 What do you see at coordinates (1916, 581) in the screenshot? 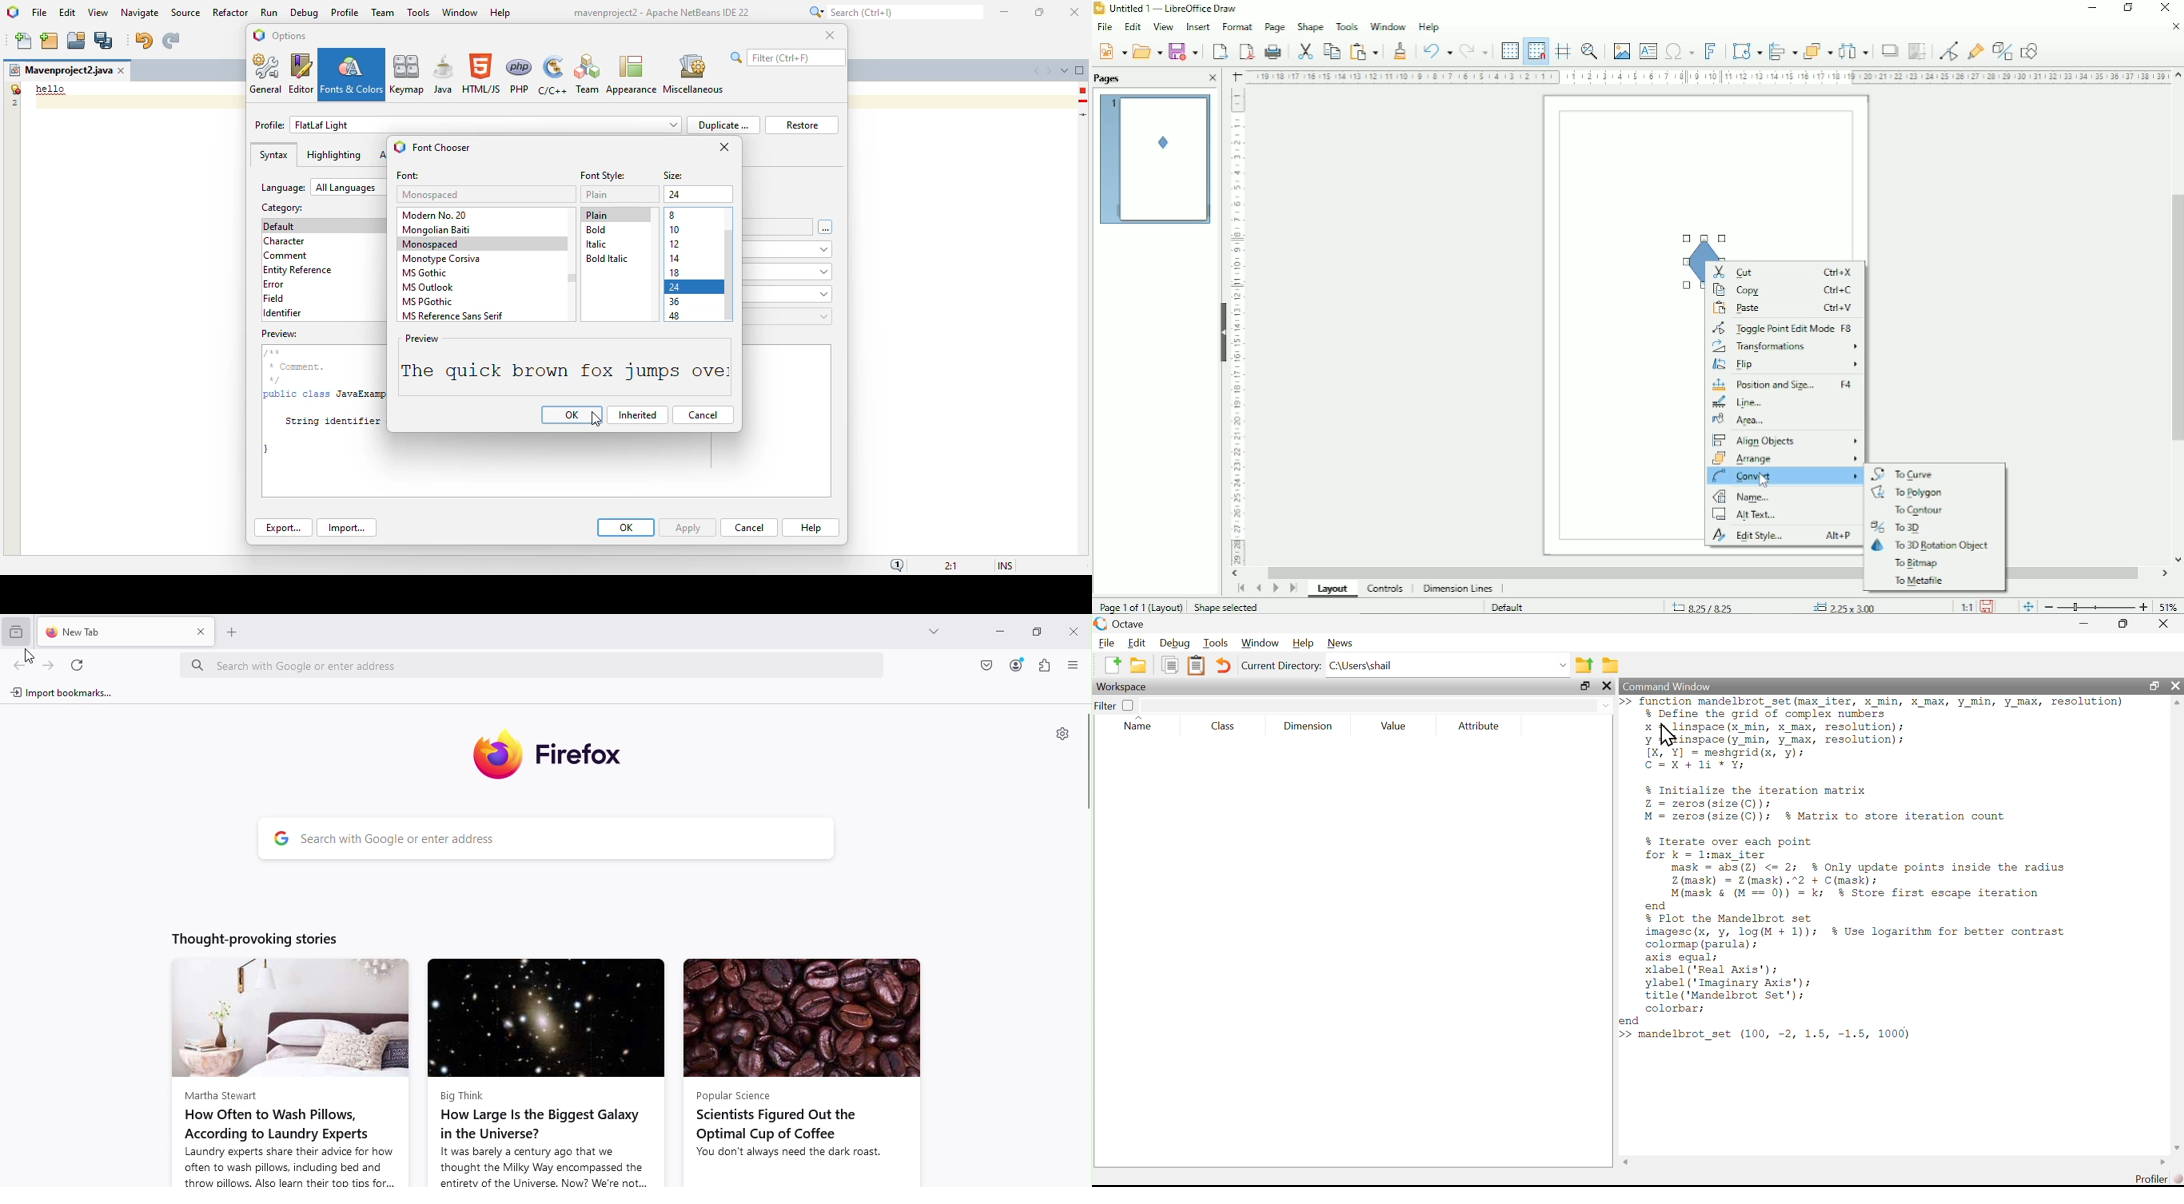
I see `To metafile` at bounding box center [1916, 581].